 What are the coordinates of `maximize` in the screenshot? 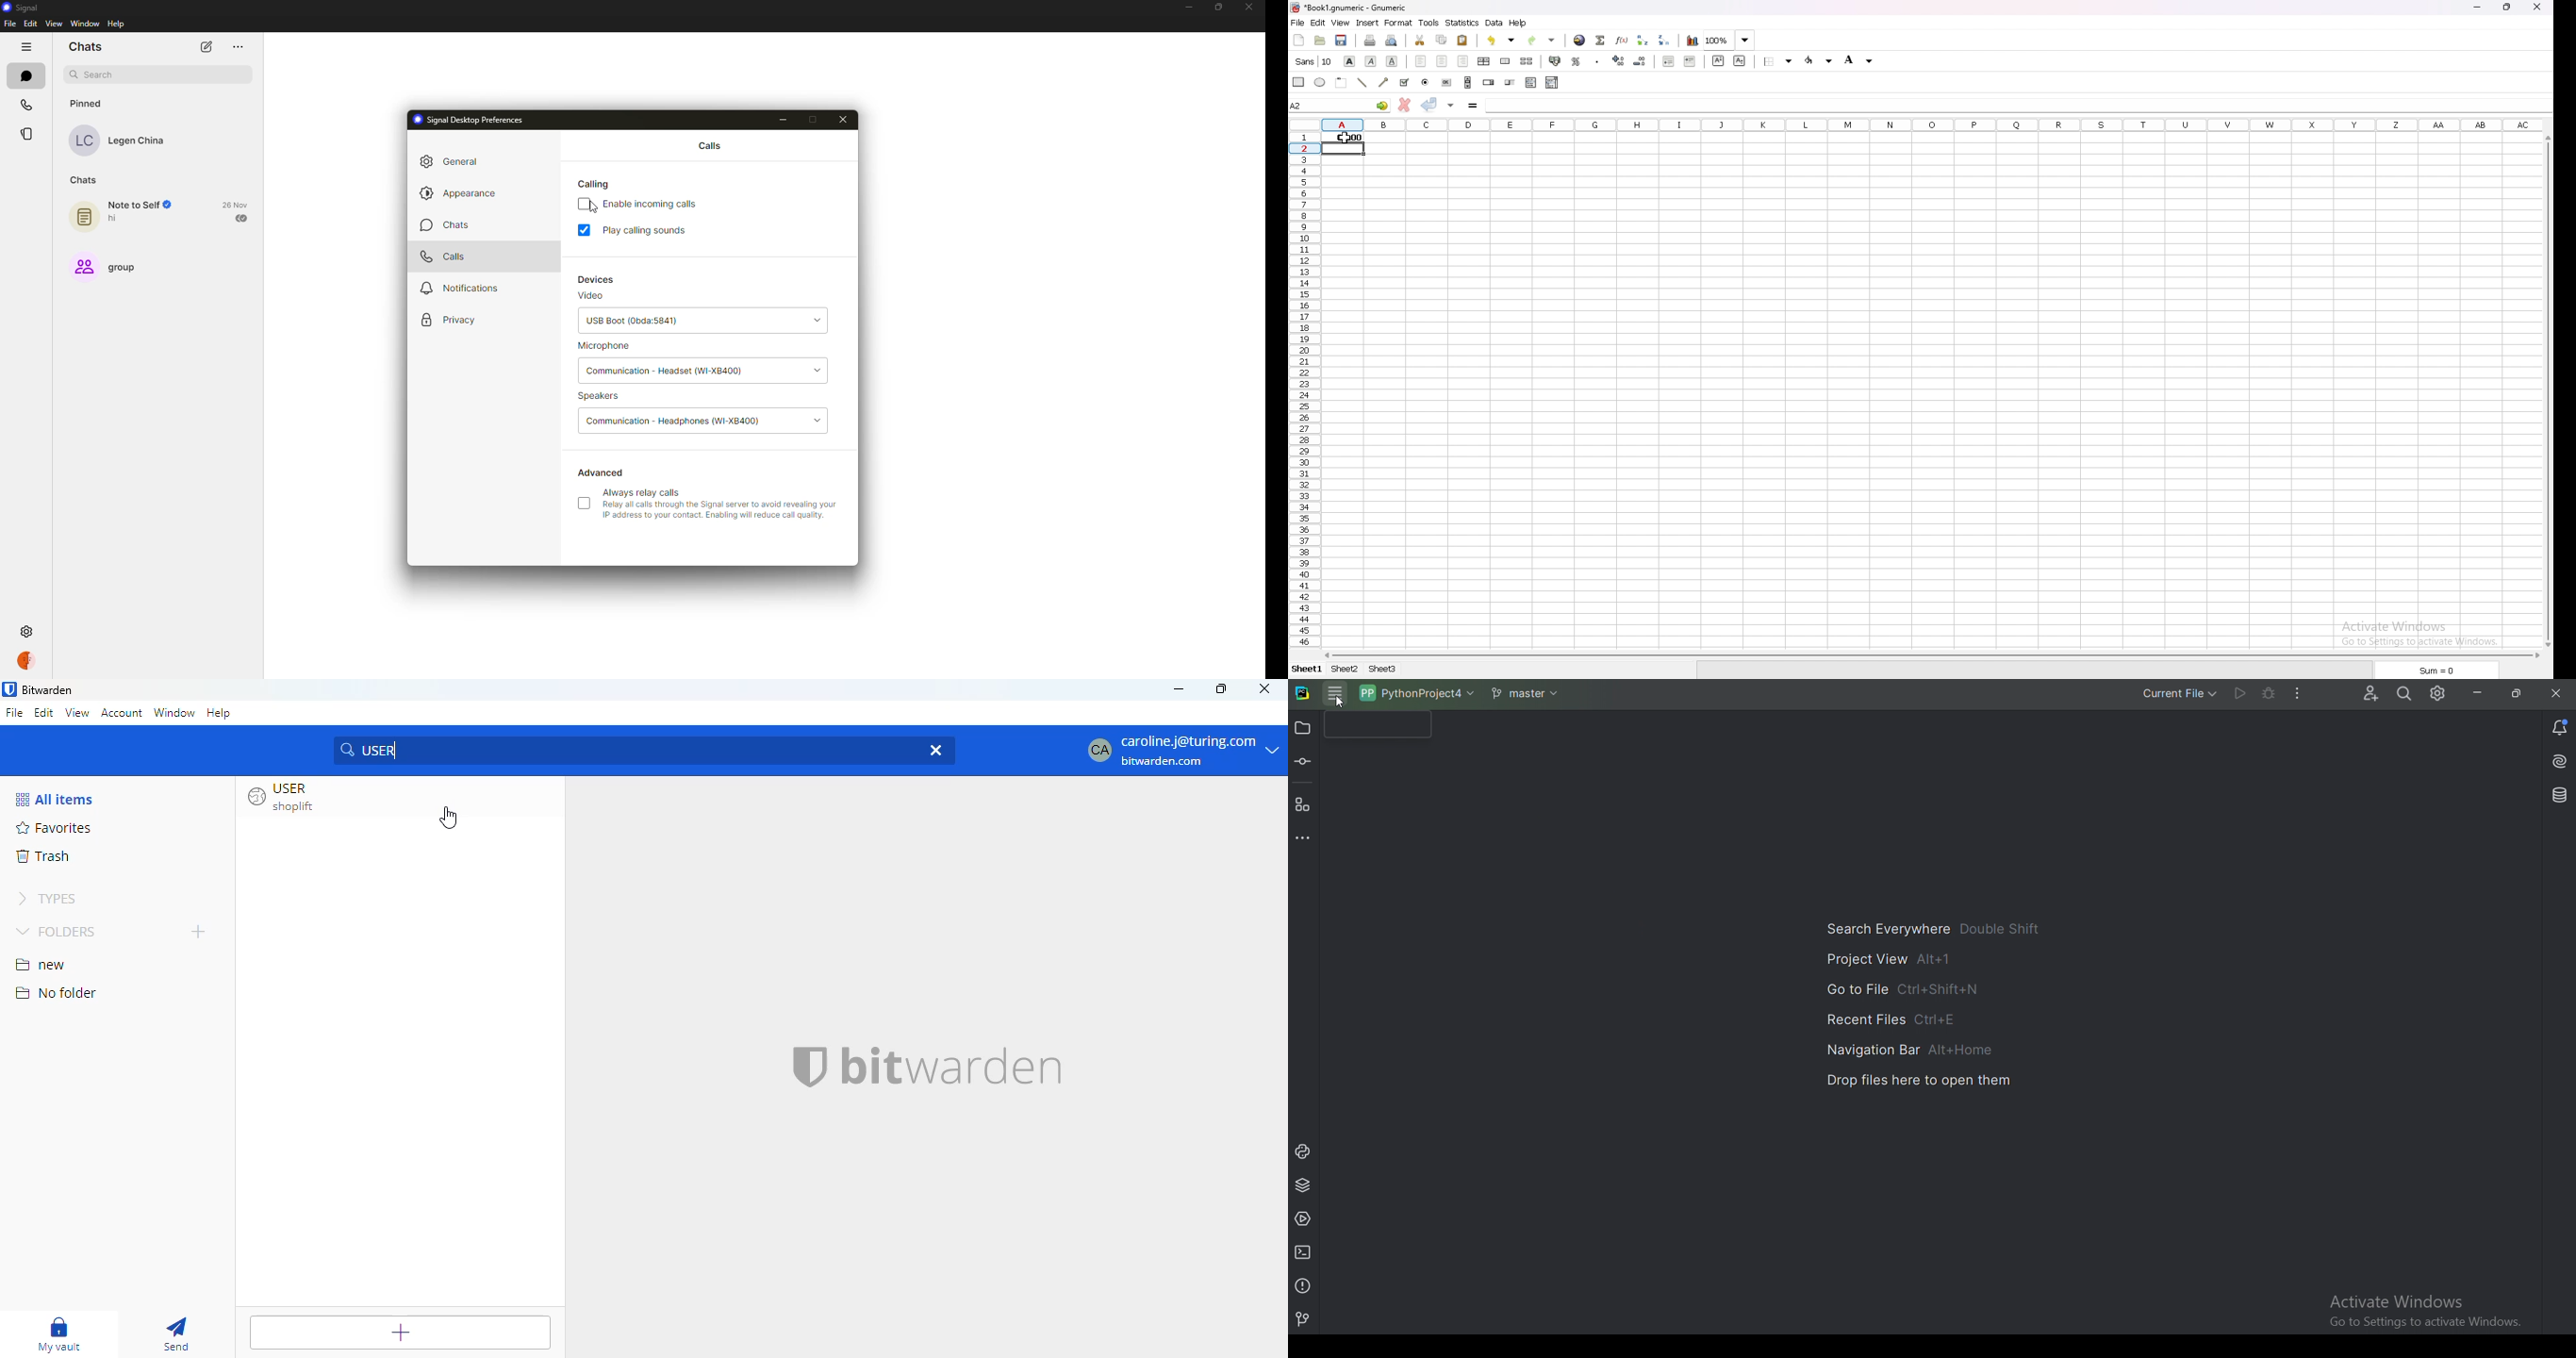 It's located at (1222, 688).